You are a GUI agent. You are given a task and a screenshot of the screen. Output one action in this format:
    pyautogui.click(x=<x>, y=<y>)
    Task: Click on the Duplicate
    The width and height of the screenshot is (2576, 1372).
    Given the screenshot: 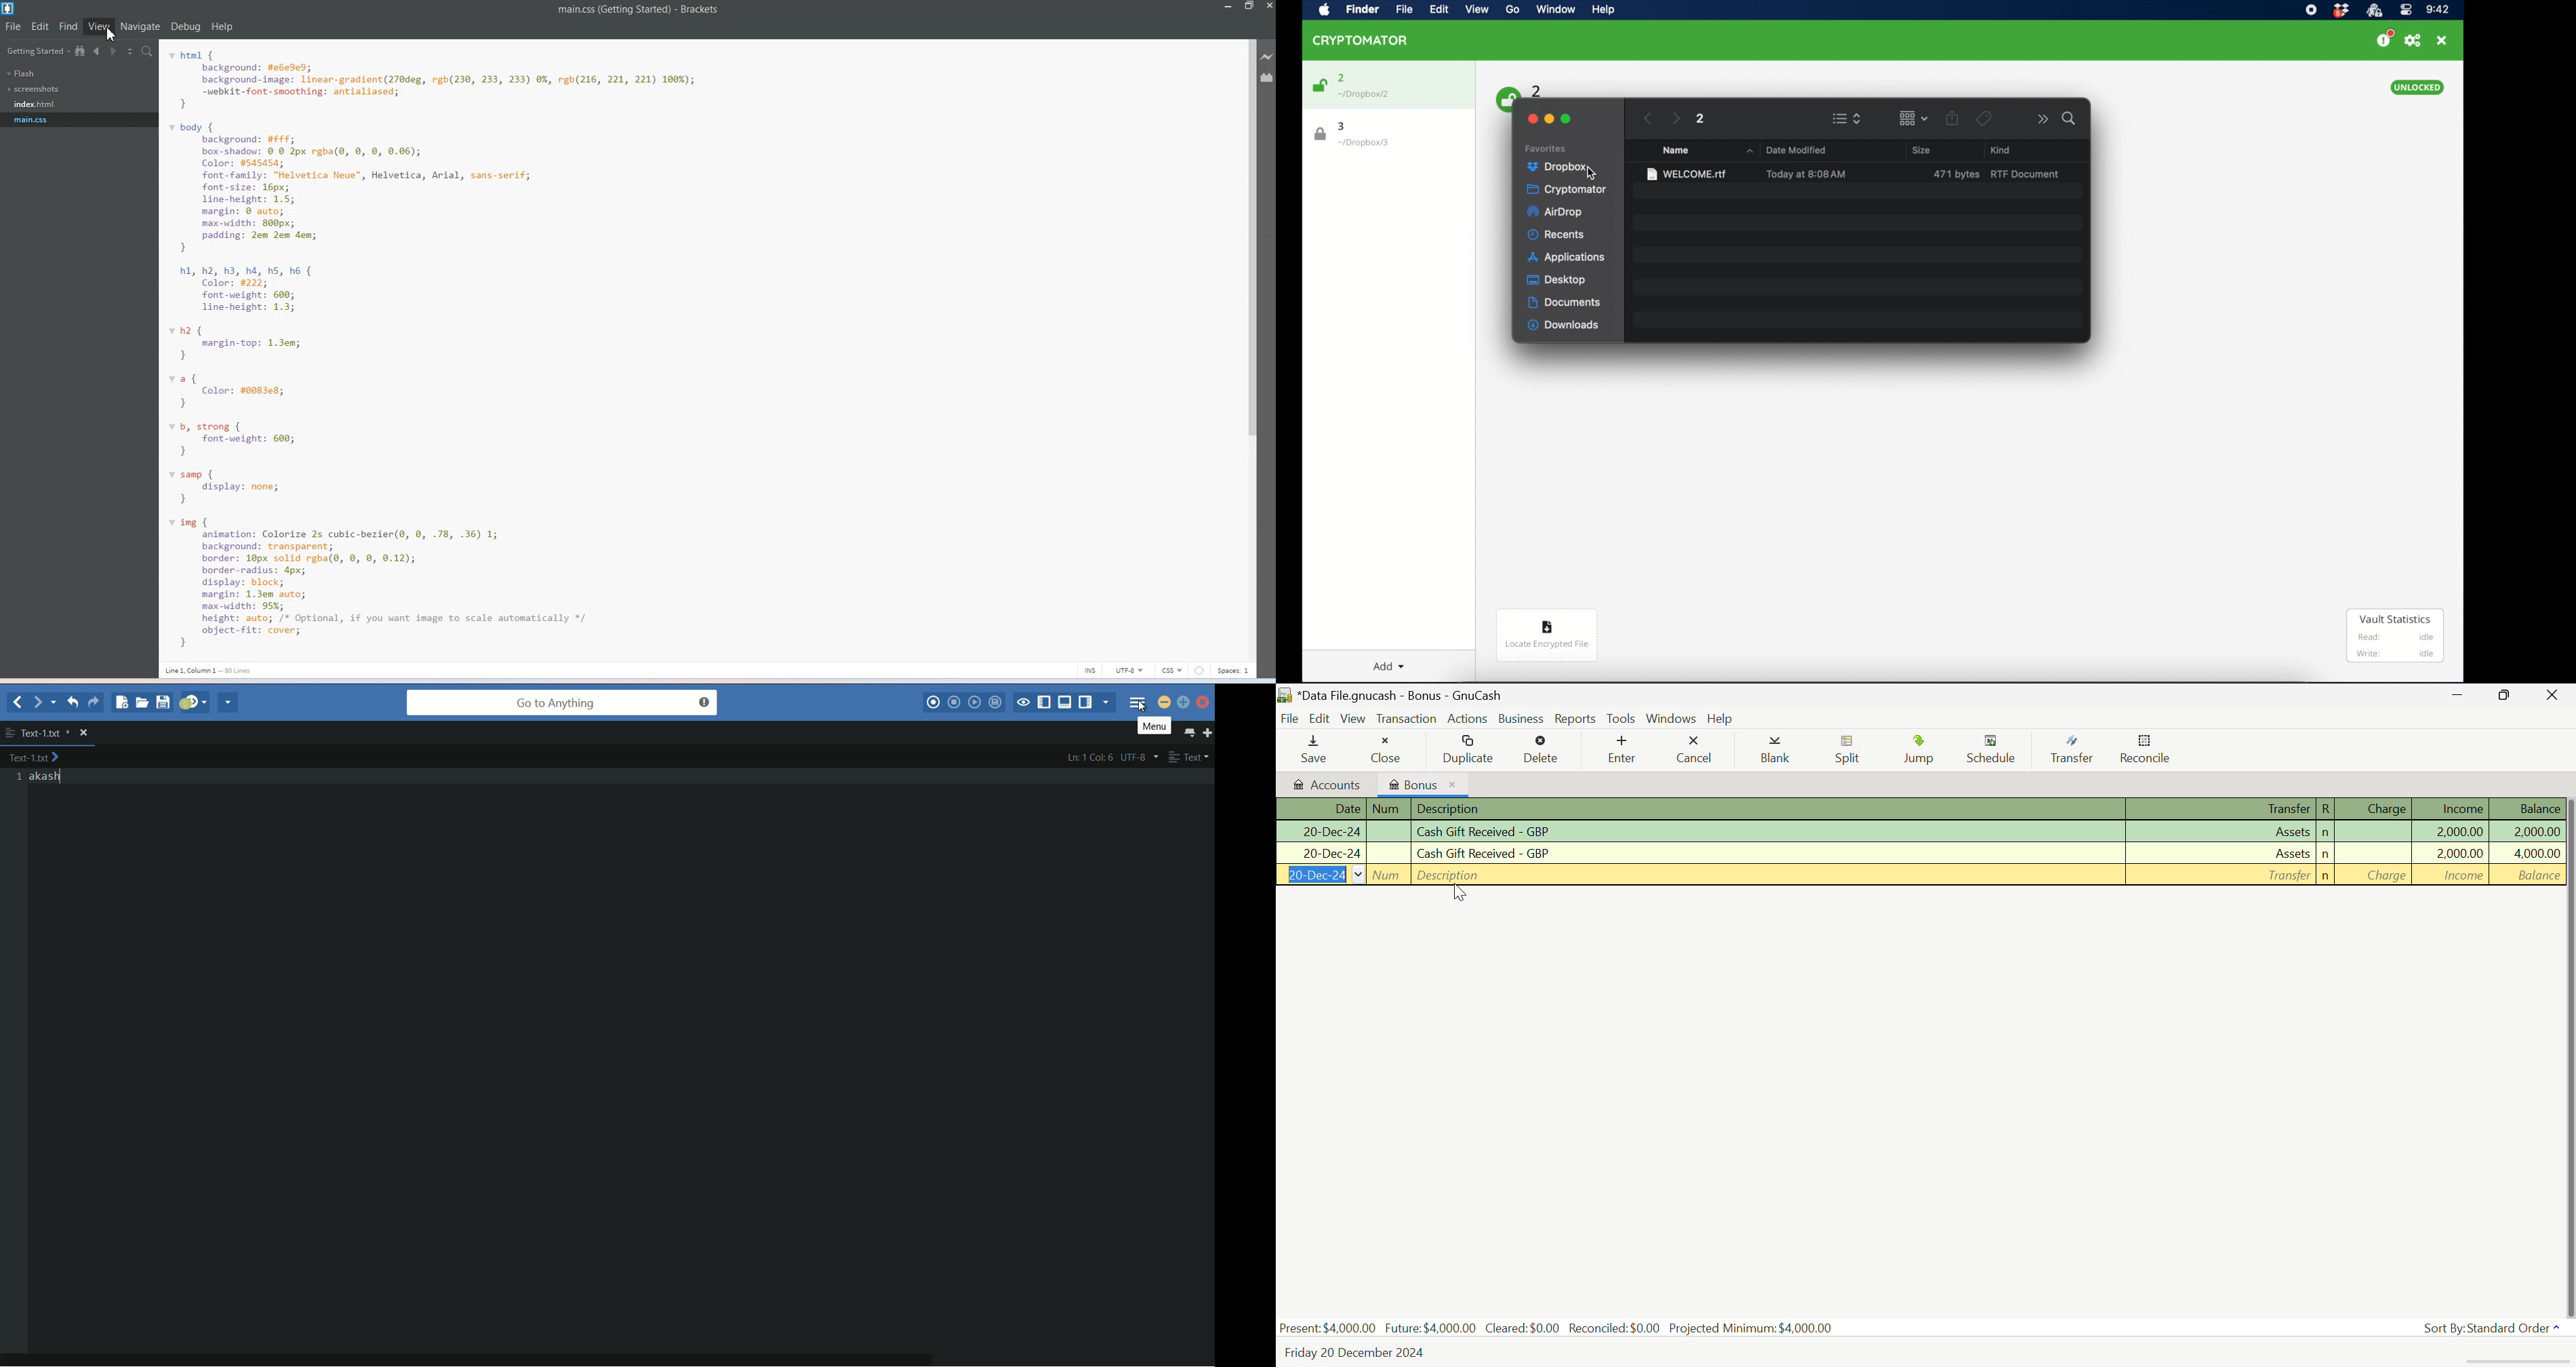 What is the action you would take?
    pyautogui.click(x=1469, y=749)
    